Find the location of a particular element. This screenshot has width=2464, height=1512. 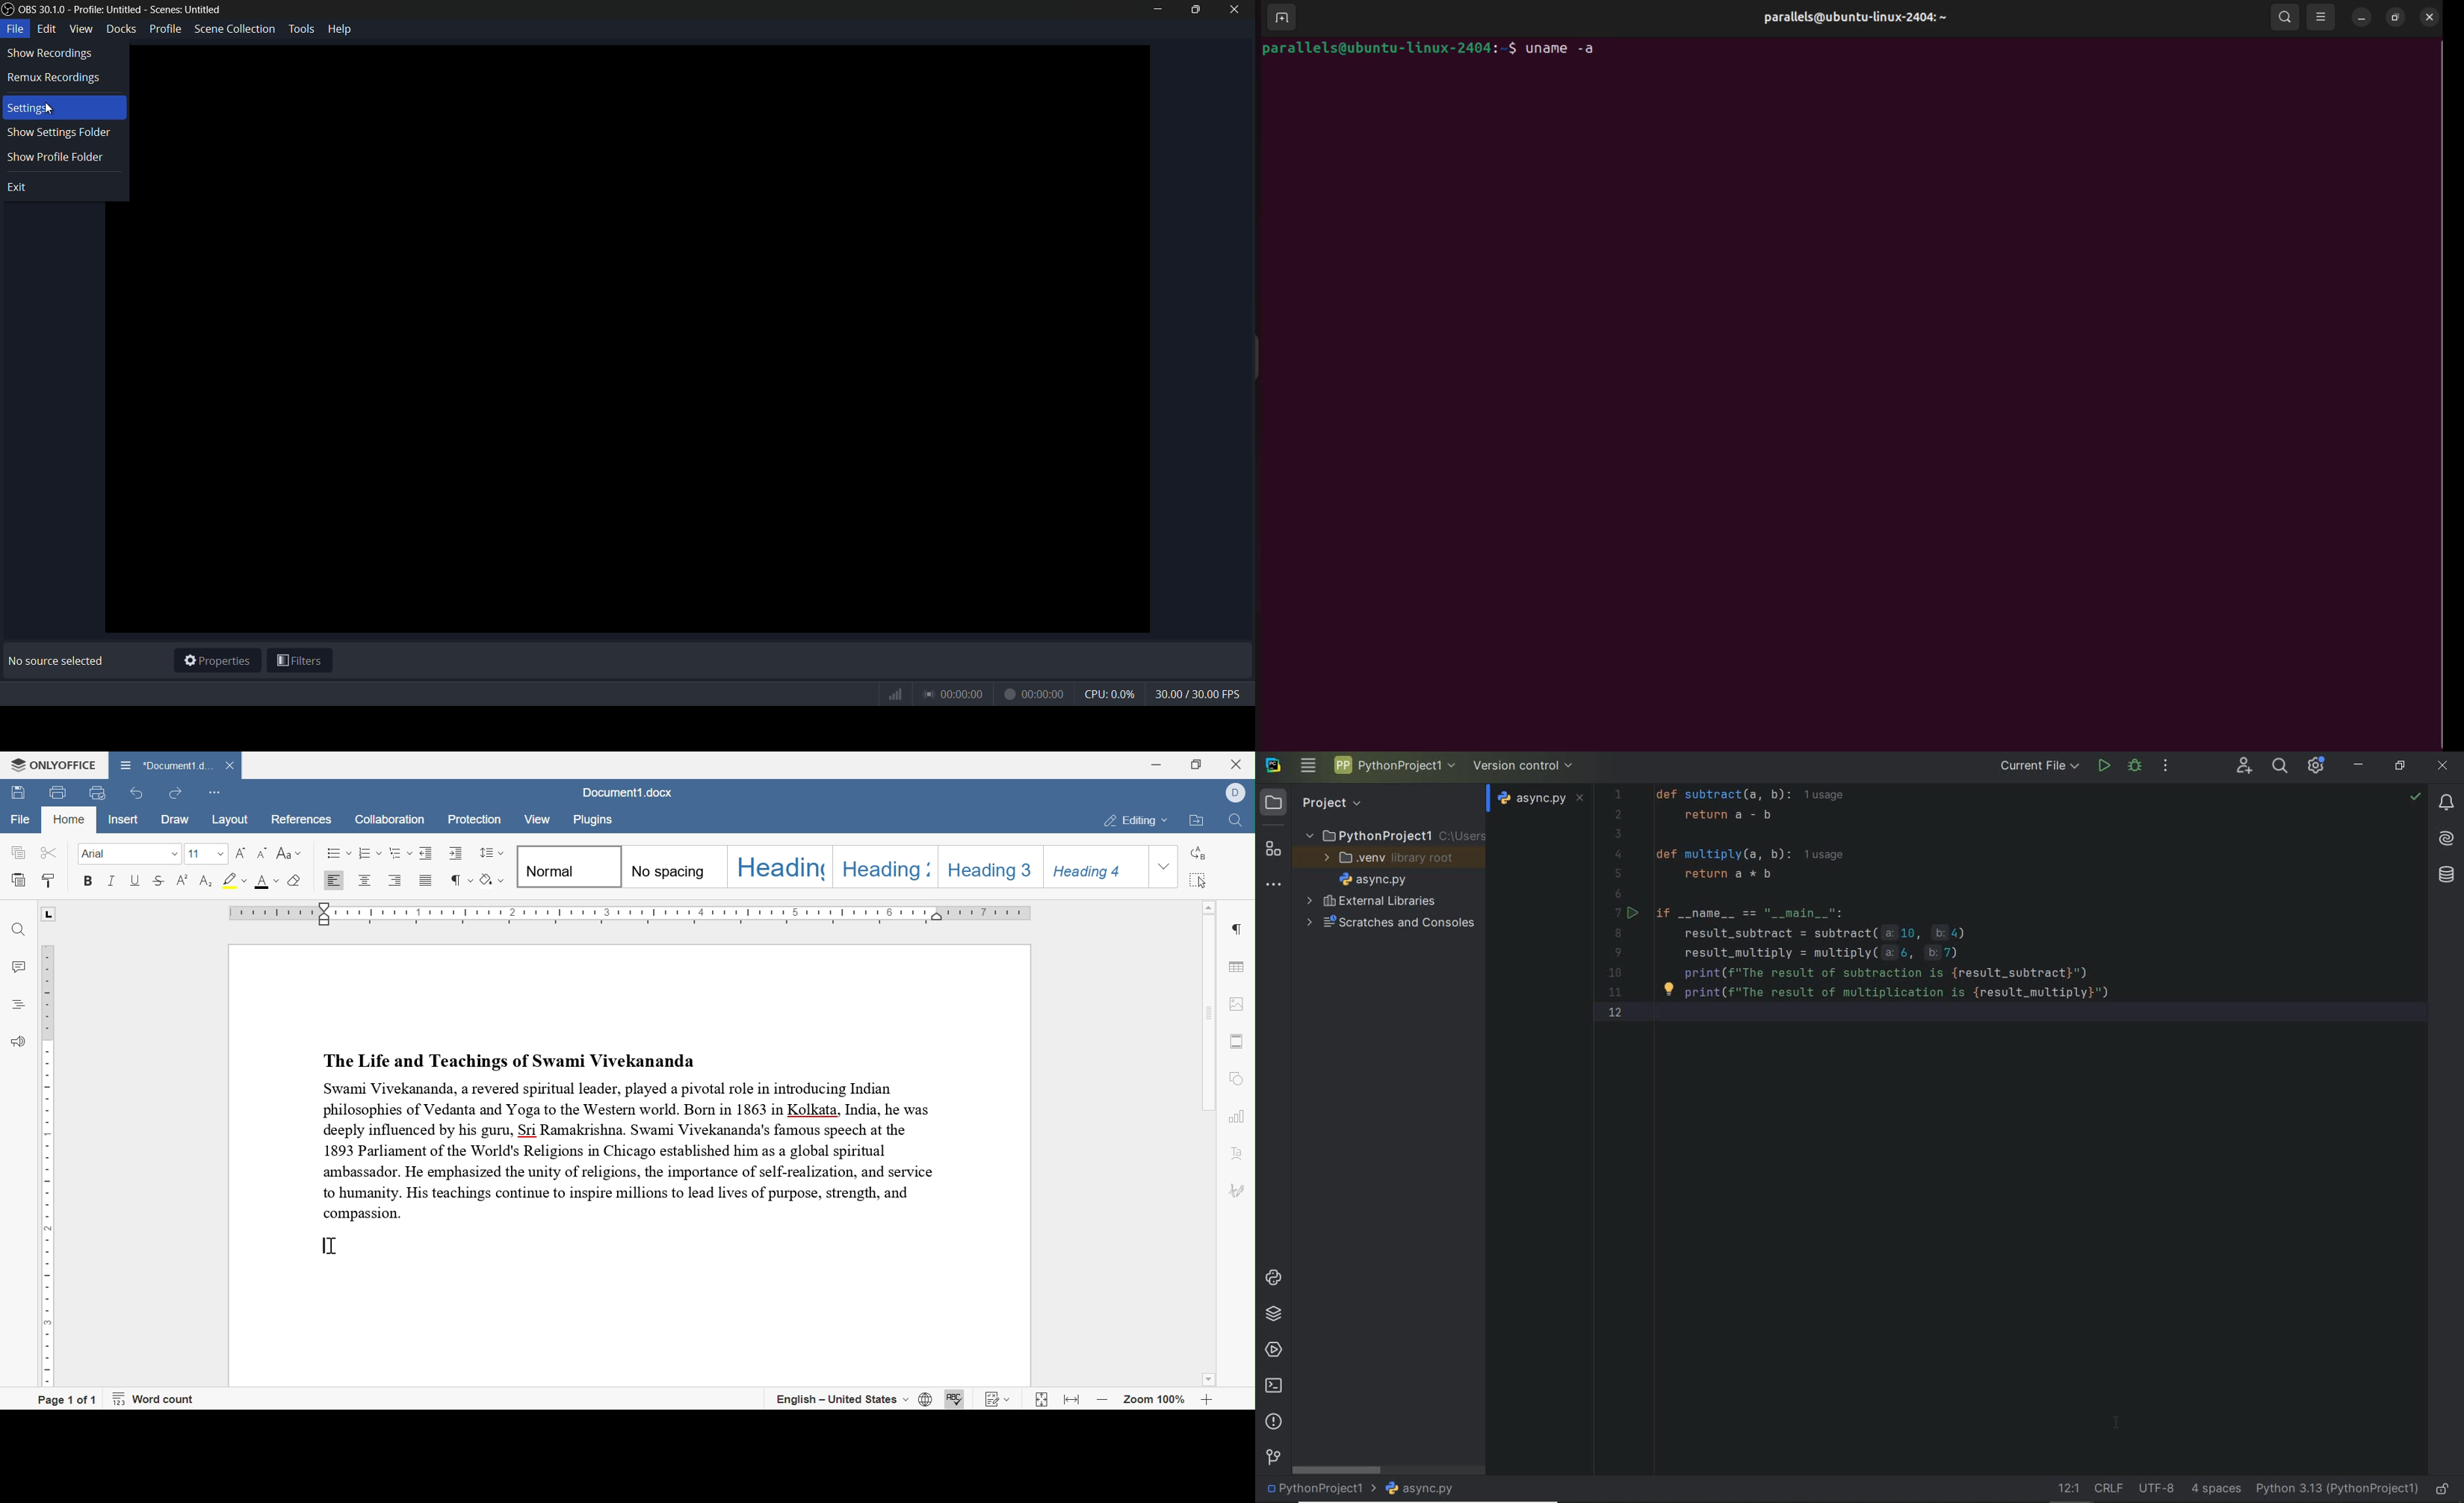

edit menu is located at coordinates (48, 28).